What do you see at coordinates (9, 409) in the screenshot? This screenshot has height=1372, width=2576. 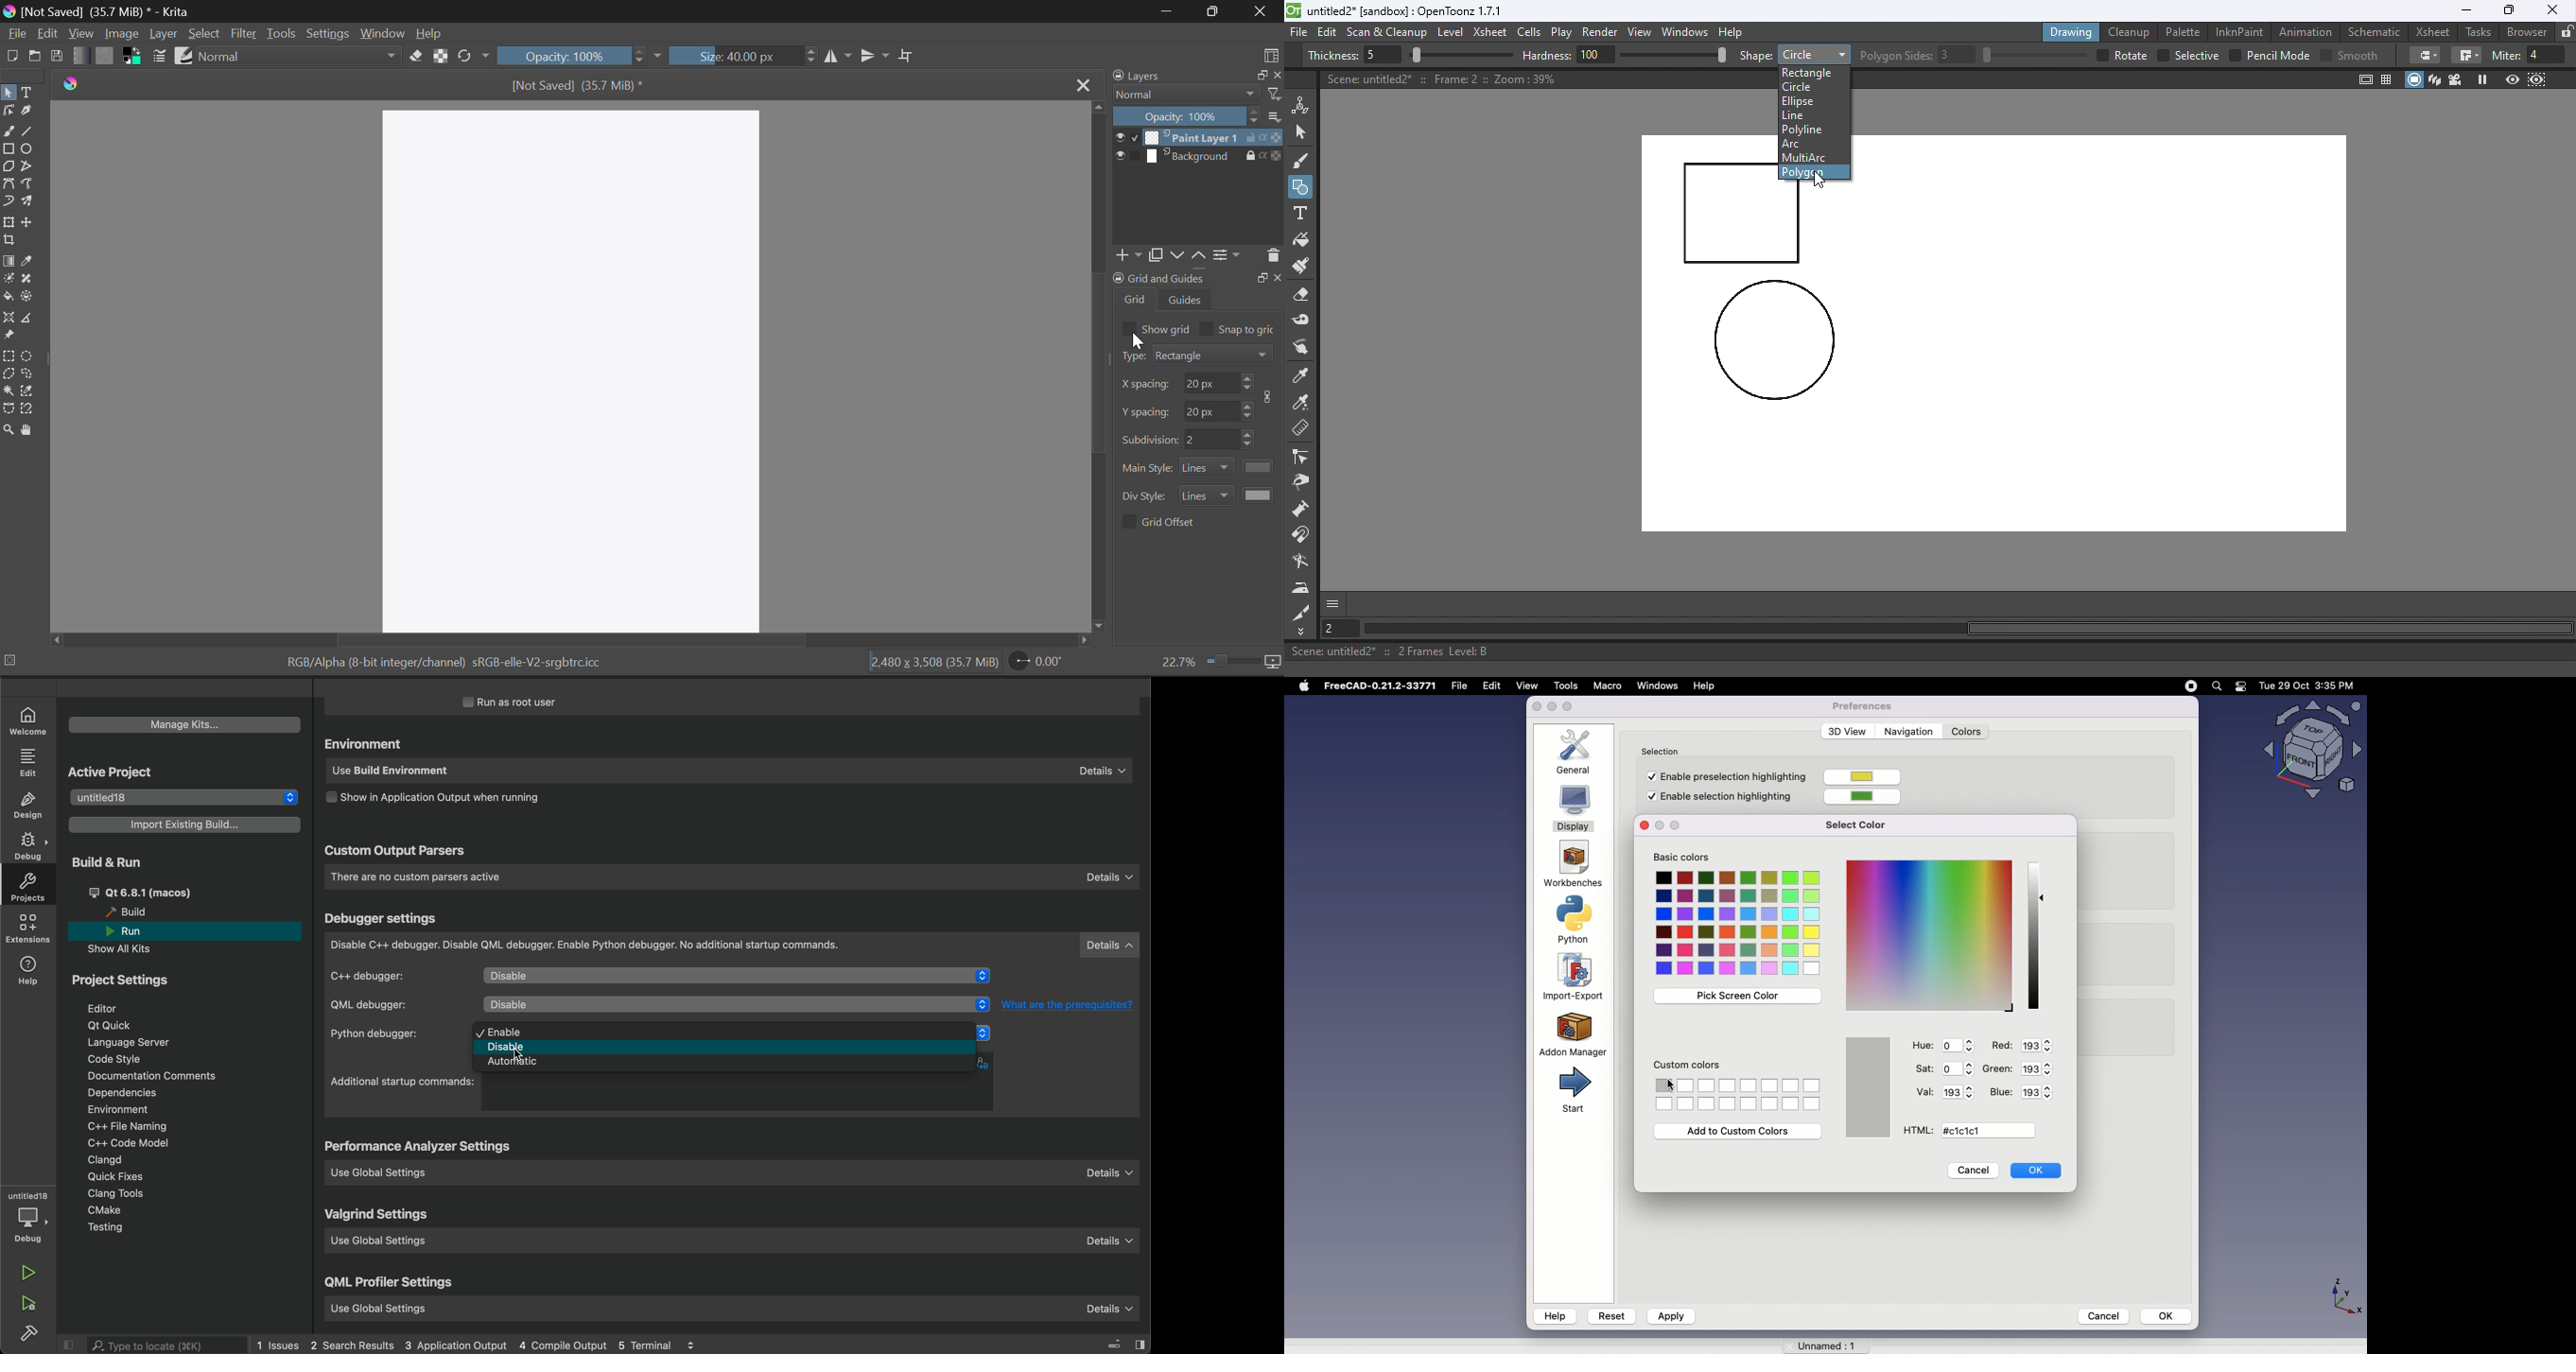 I see `Bezier Curve Selection` at bounding box center [9, 409].